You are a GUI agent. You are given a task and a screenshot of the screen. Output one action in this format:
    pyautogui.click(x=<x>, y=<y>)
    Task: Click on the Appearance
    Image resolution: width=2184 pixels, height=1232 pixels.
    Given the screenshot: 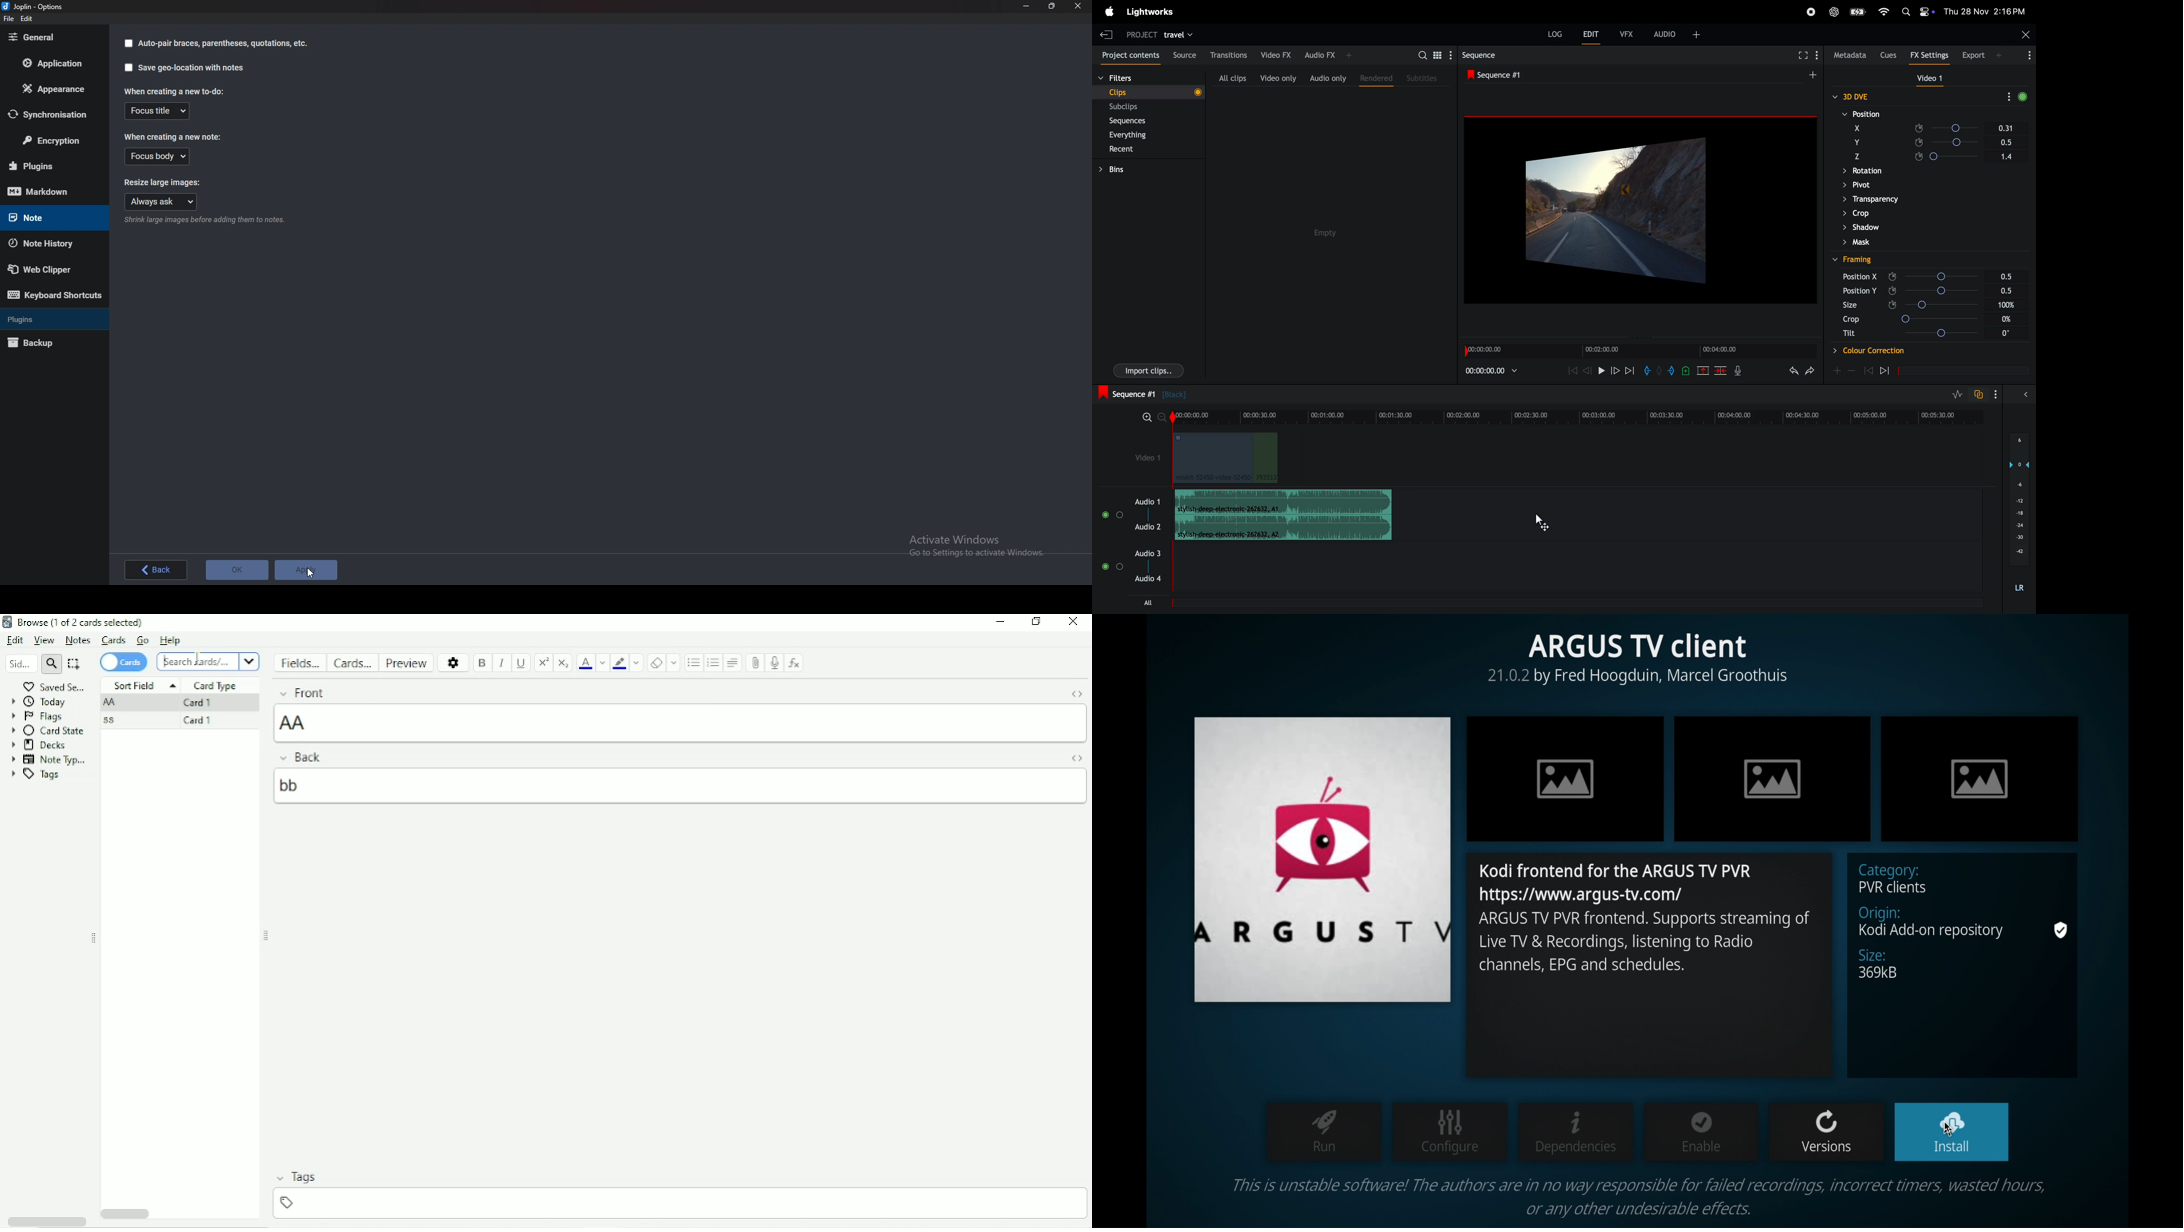 What is the action you would take?
    pyautogui.click(x=54, y=88)
    